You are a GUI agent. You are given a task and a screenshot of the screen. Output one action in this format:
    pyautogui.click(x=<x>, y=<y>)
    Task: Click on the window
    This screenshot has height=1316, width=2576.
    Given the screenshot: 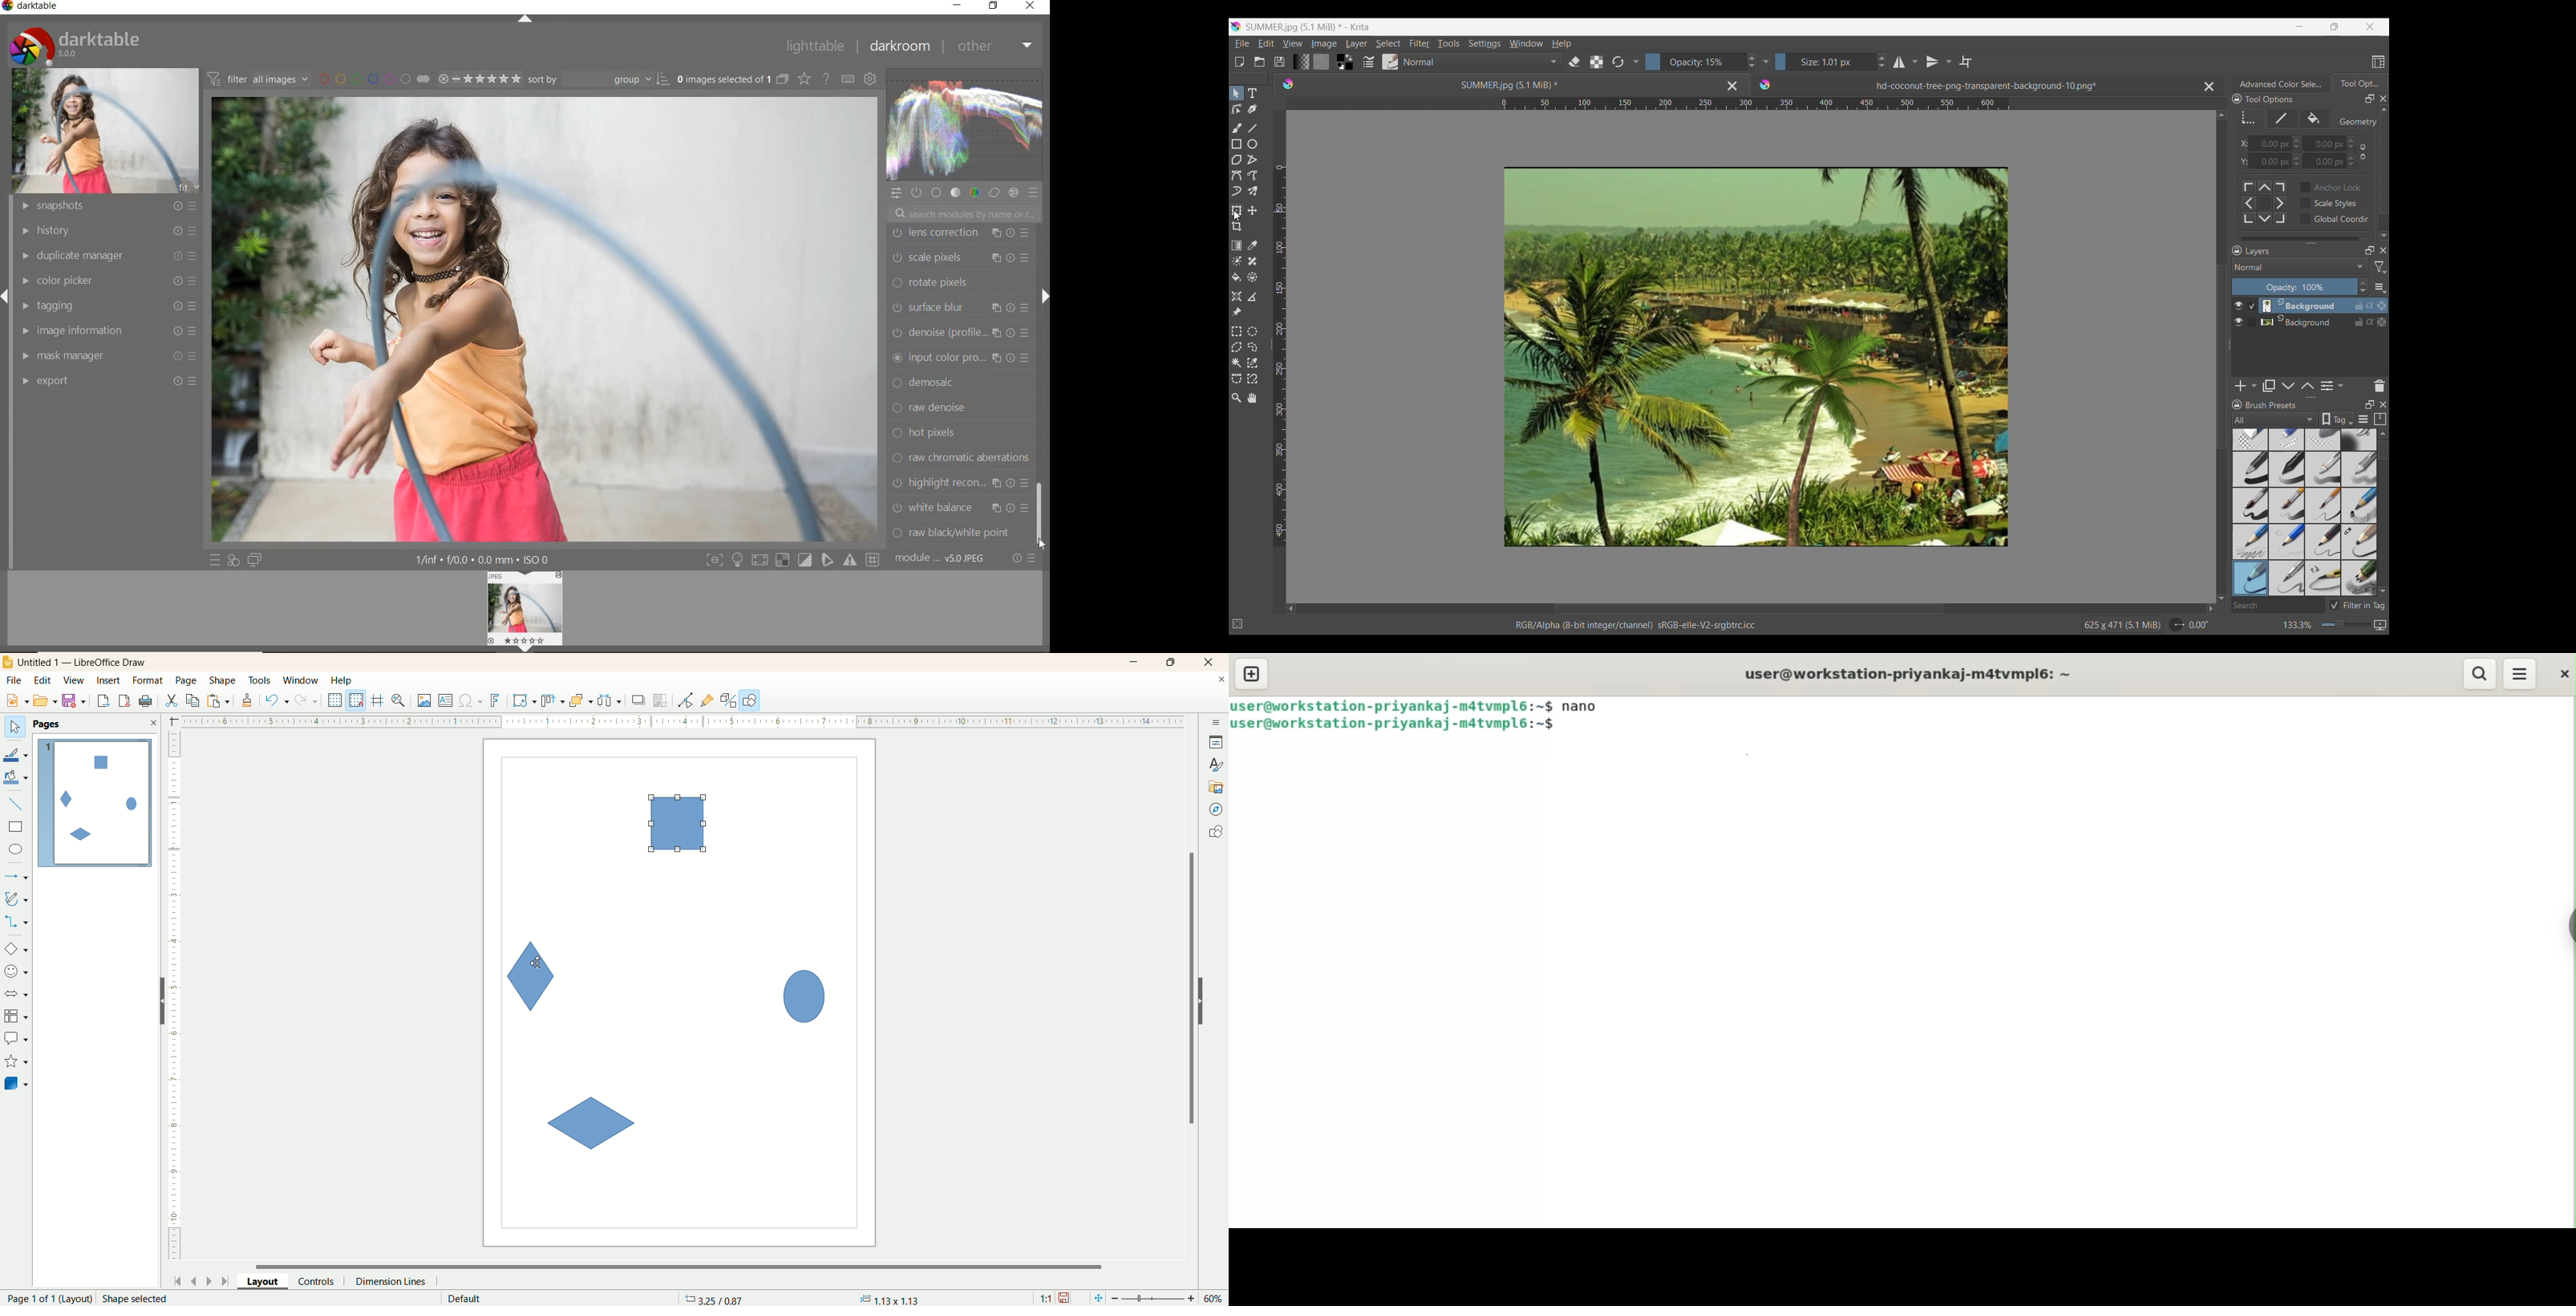 What is the action you would take?
    pyautogui.click(x=304, y=681)
    